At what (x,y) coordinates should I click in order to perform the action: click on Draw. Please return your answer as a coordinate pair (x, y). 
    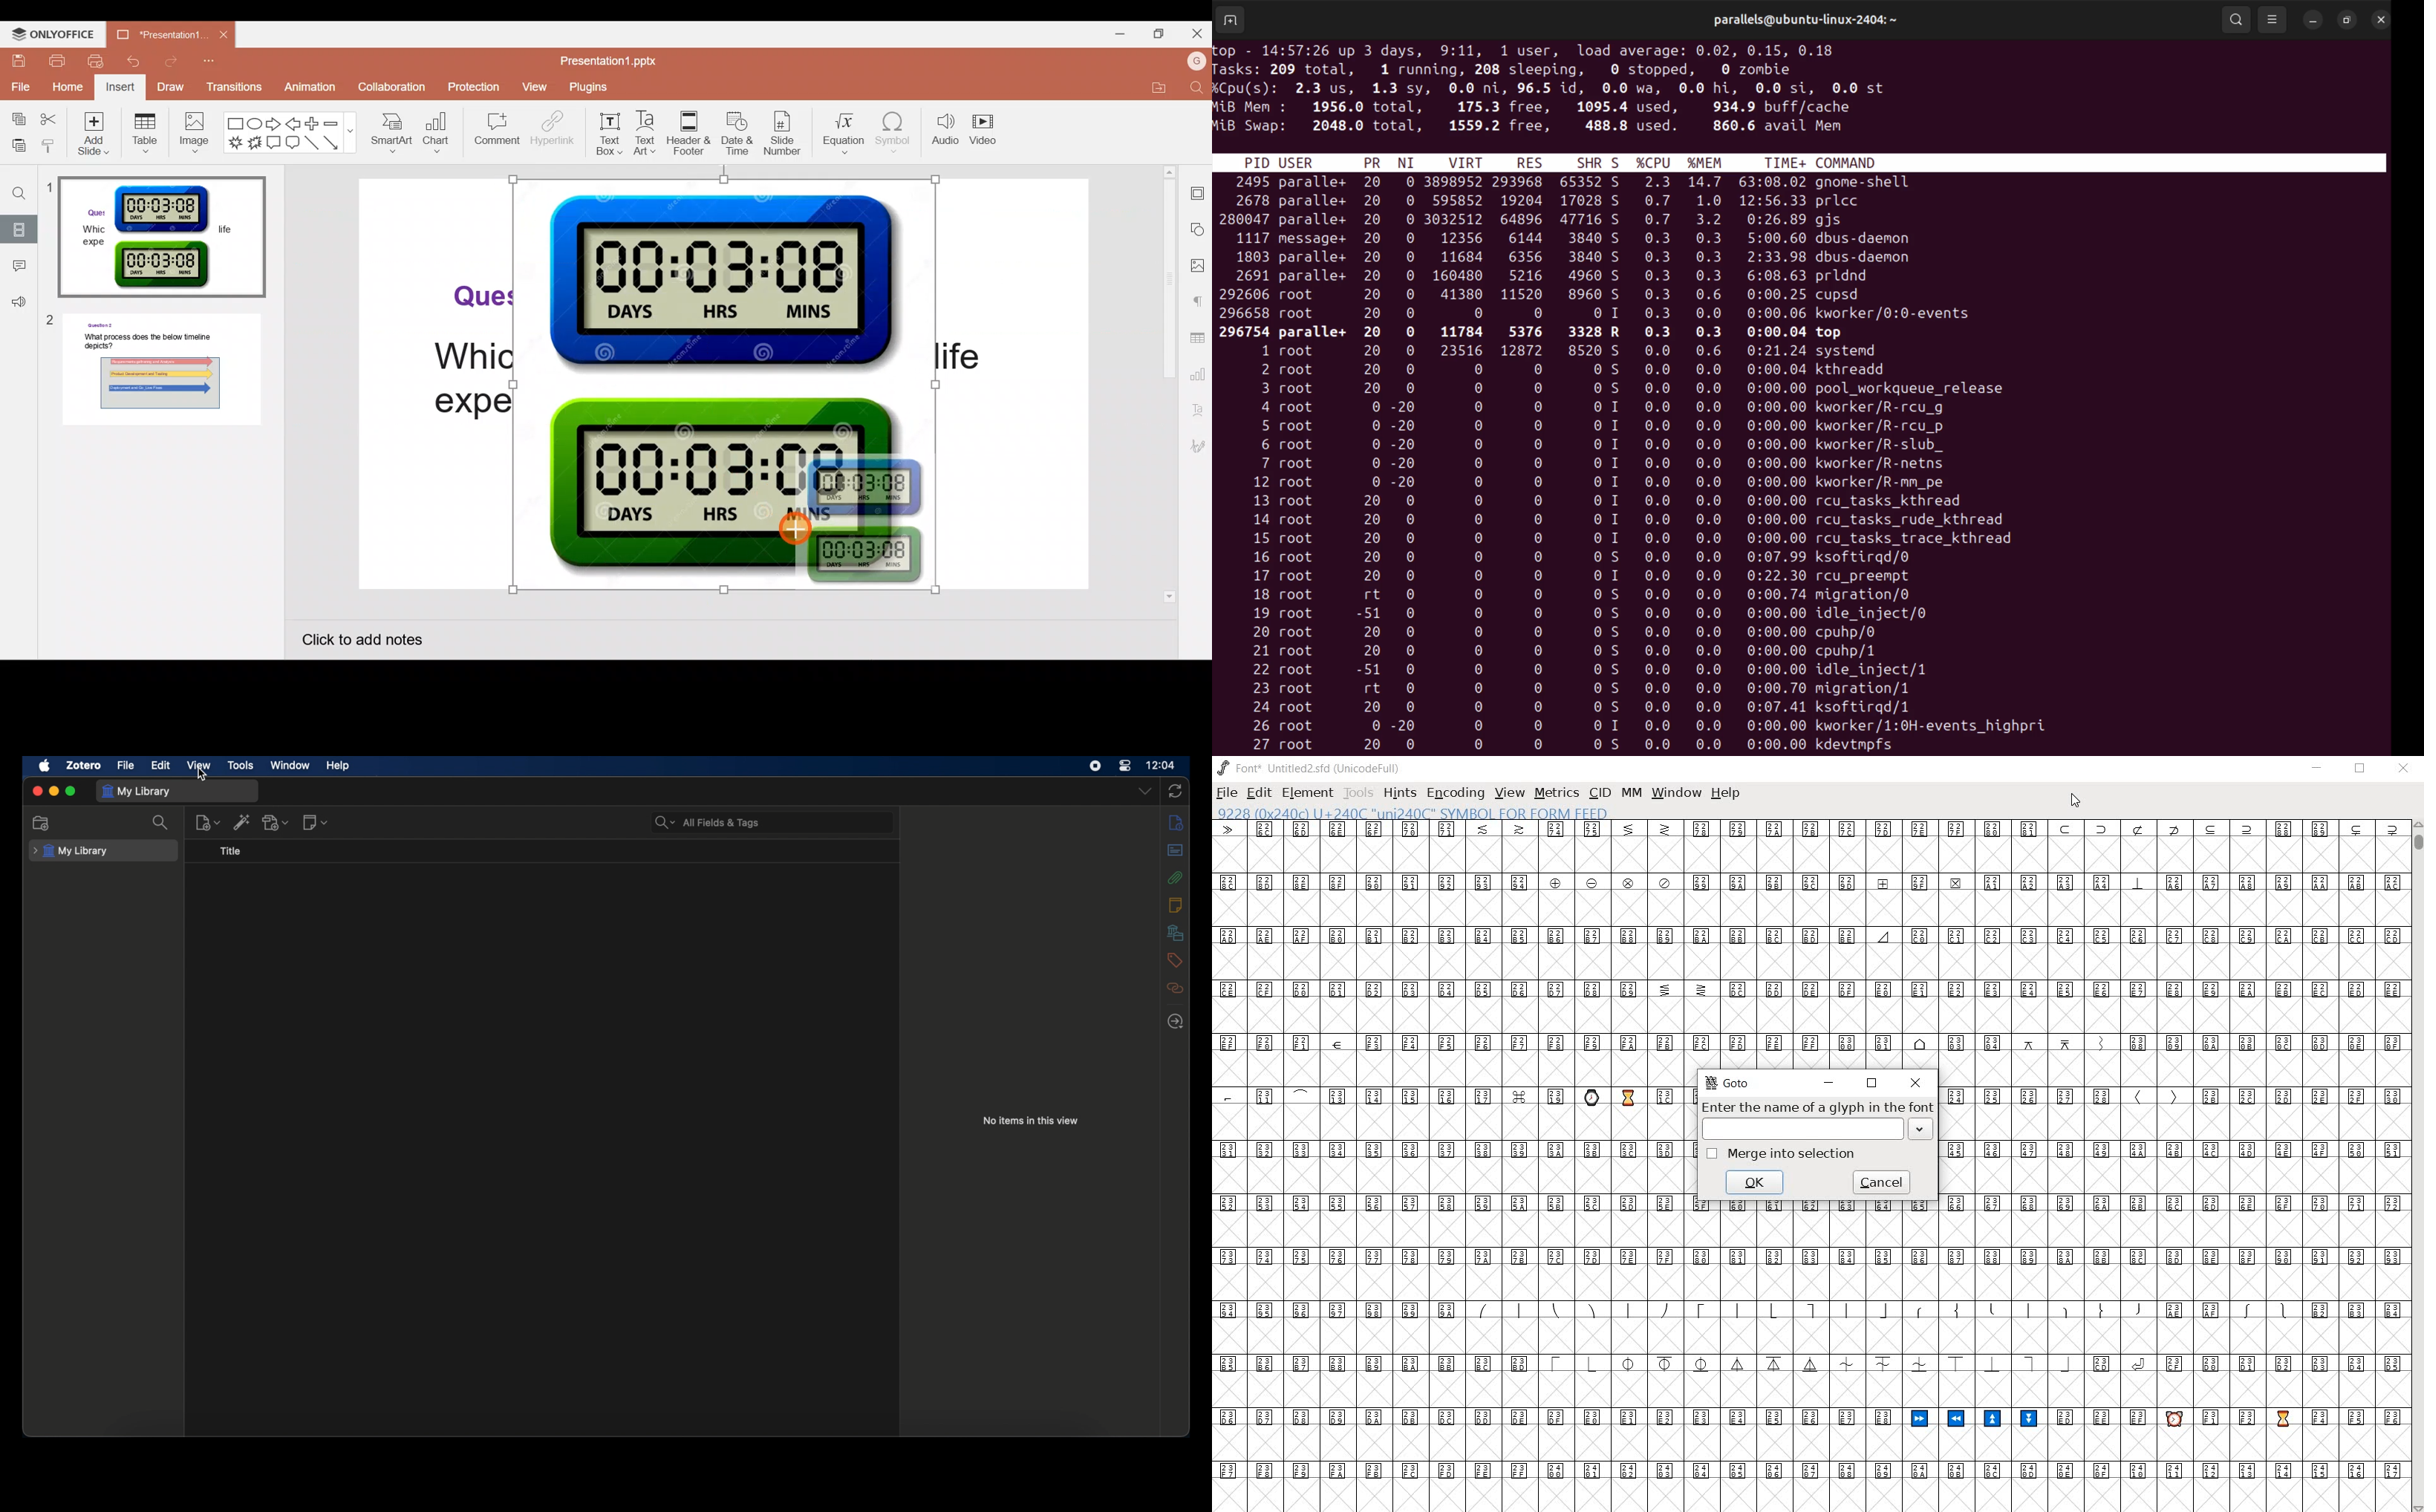
    Looking at the image, I should click on (174, 86).